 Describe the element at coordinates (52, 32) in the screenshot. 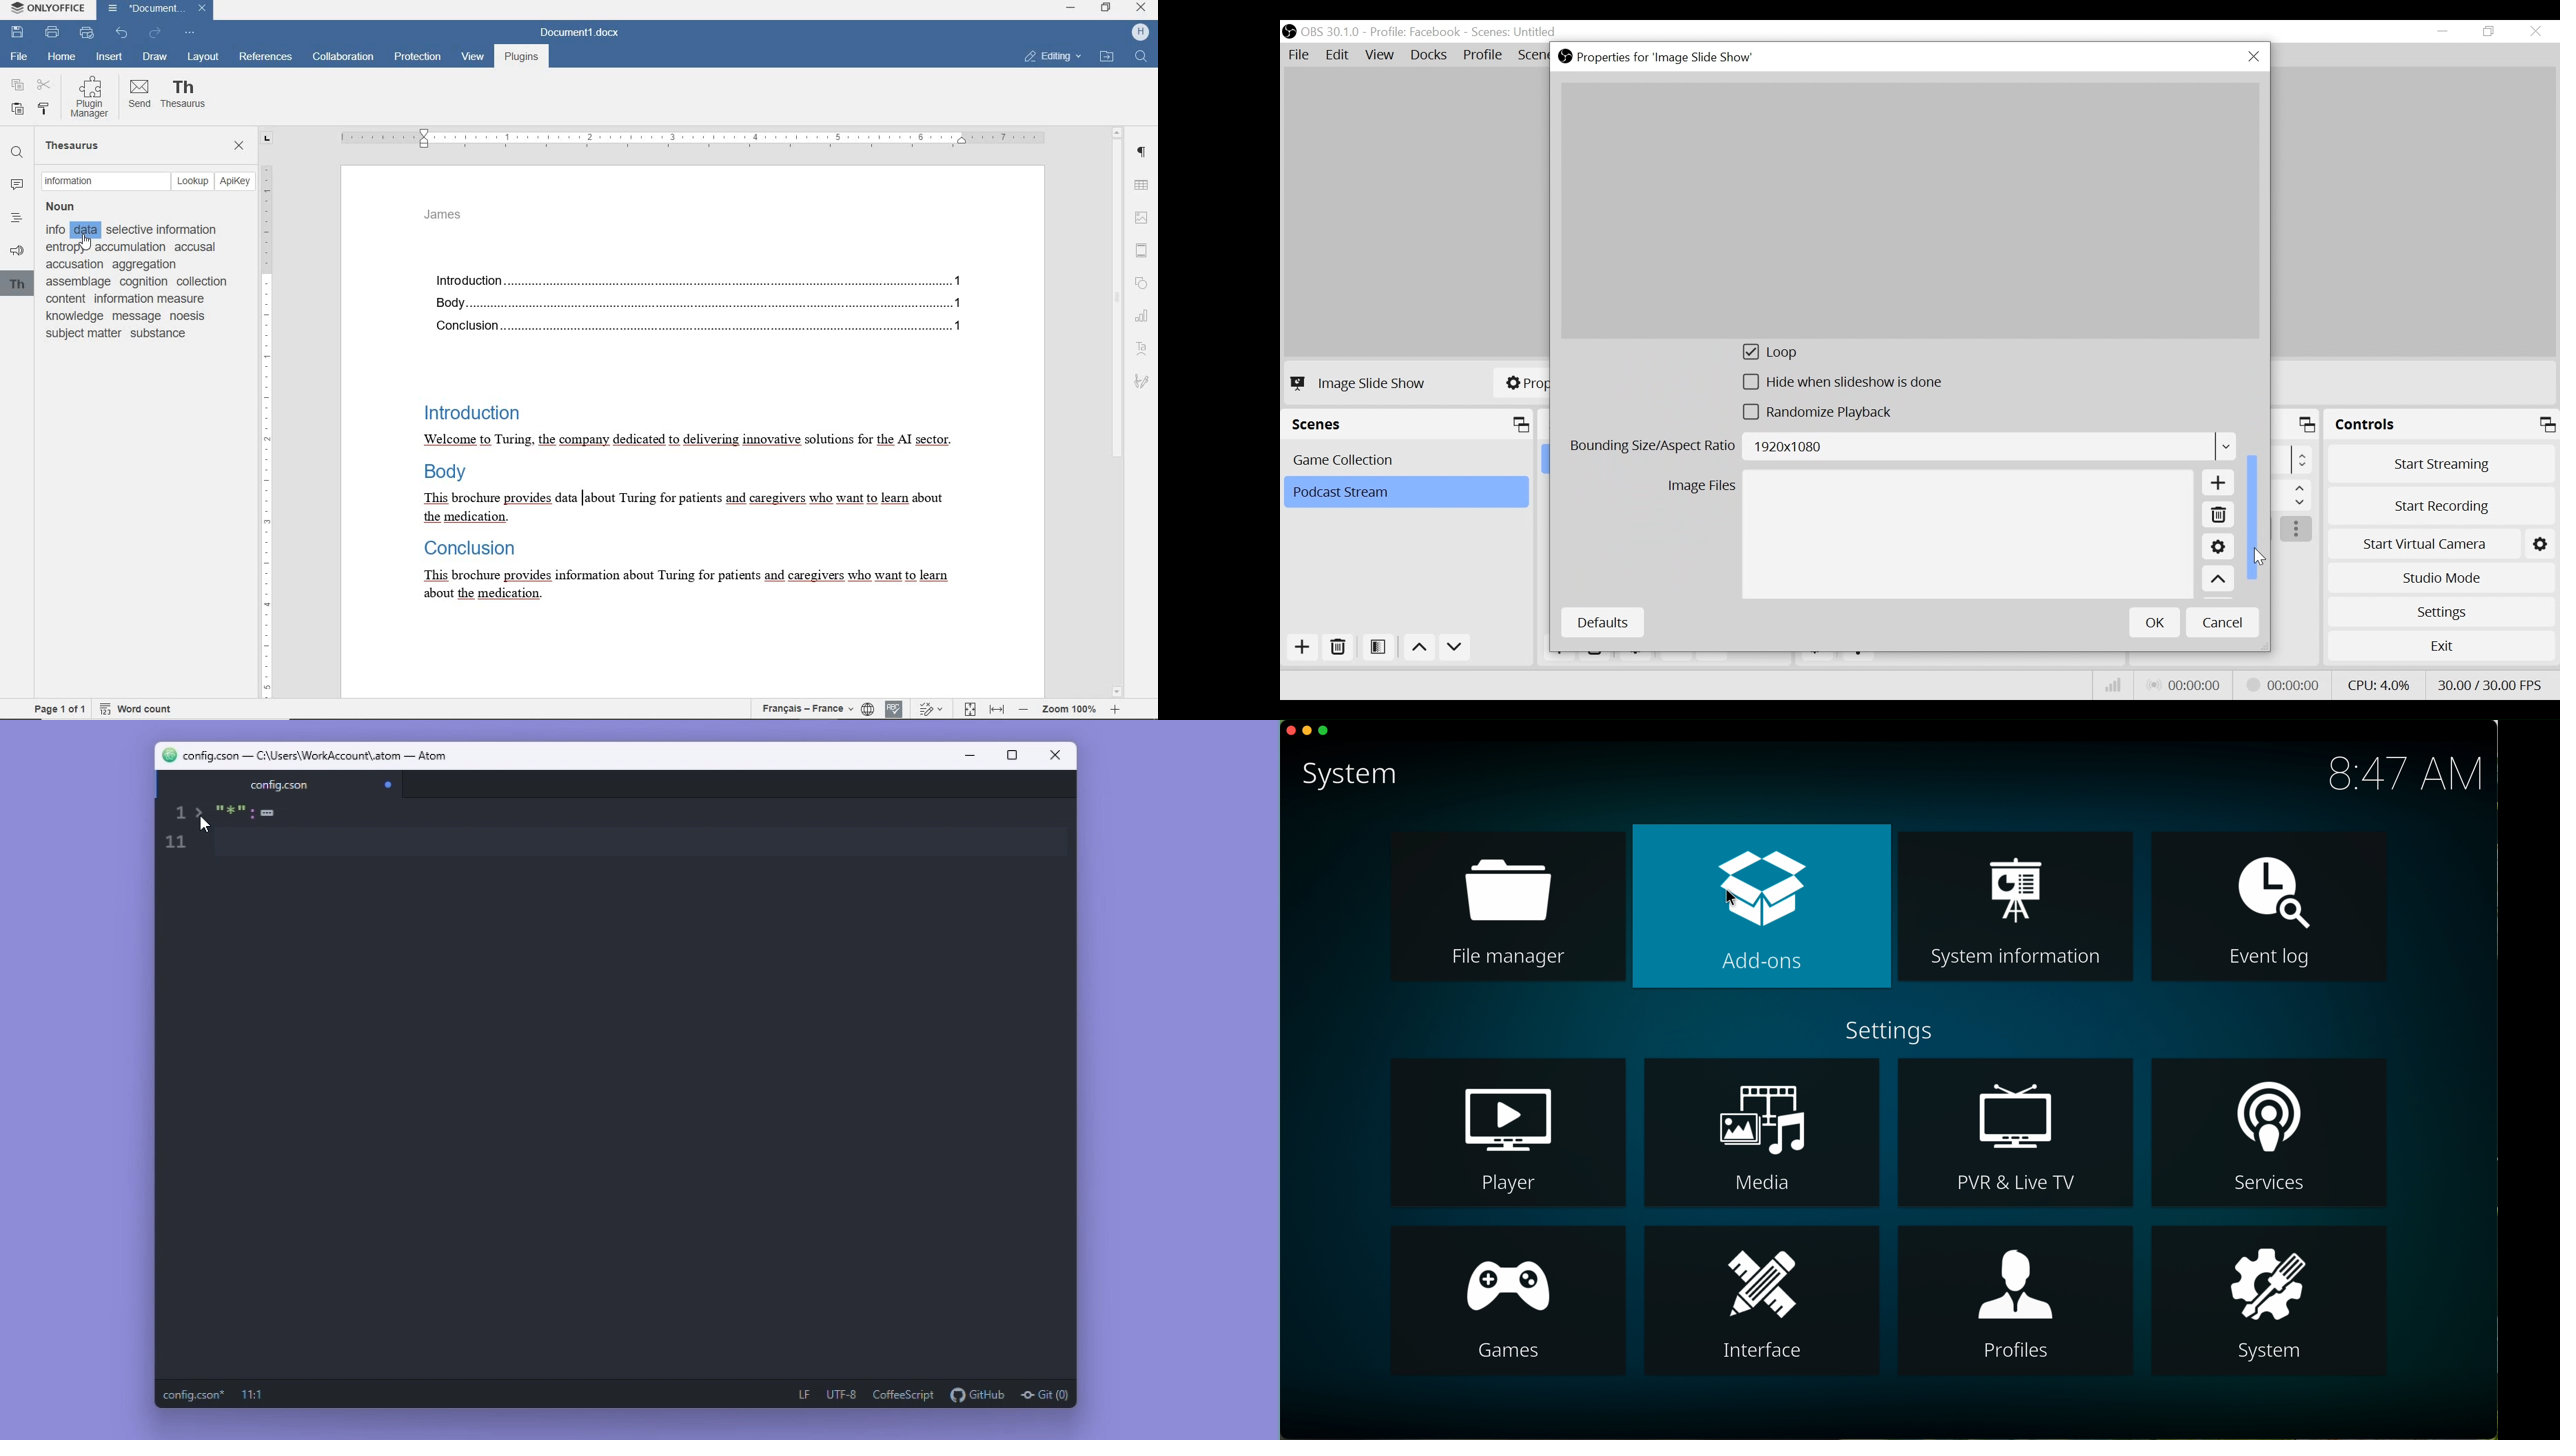

I see `PRINT` at that location.